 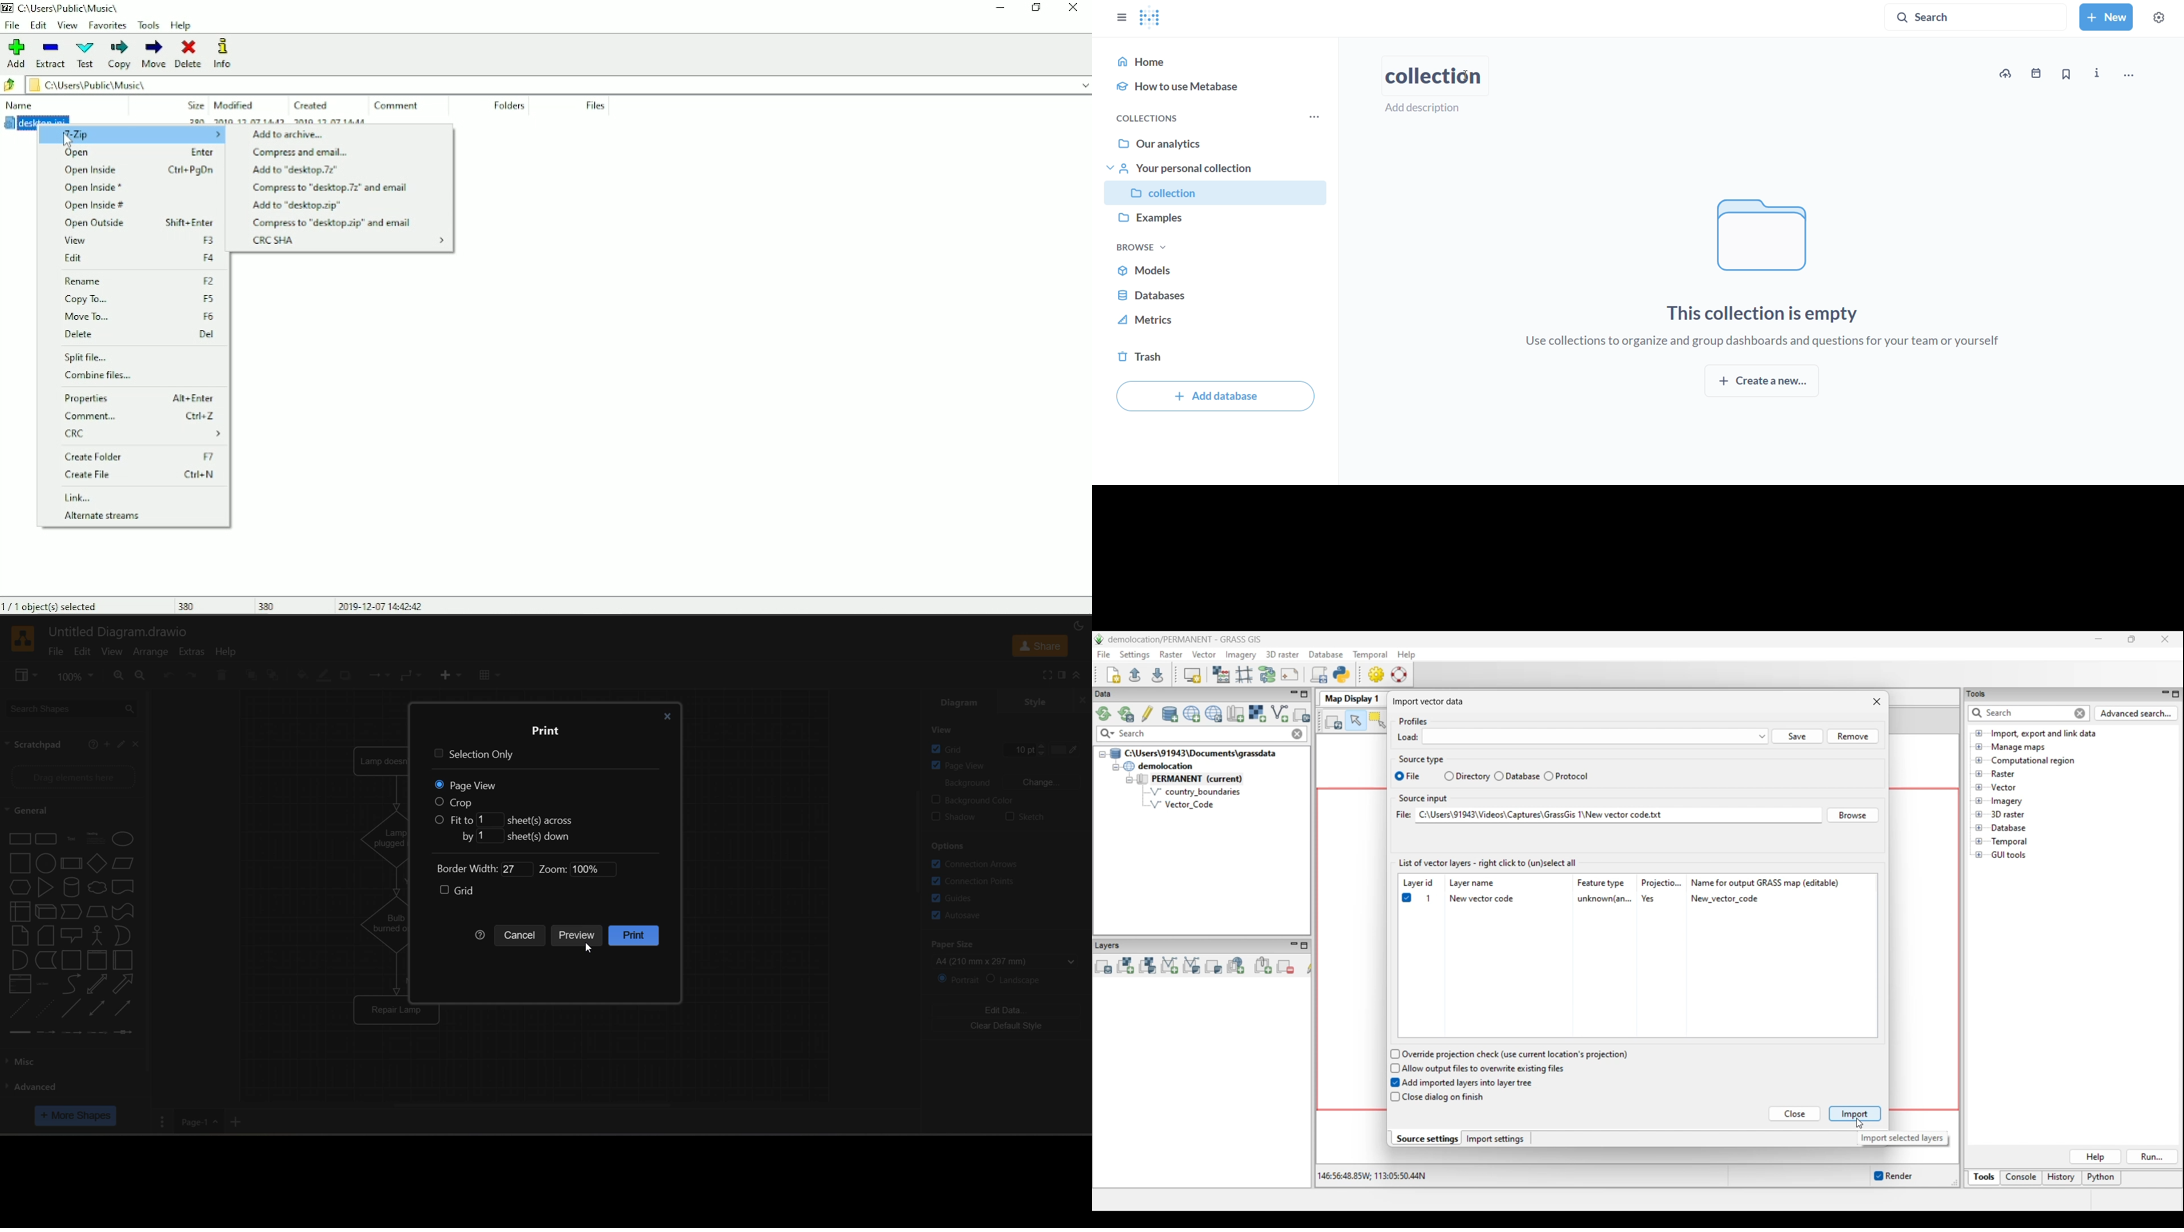 I want to click on browse, so click(x=1141, y=247).